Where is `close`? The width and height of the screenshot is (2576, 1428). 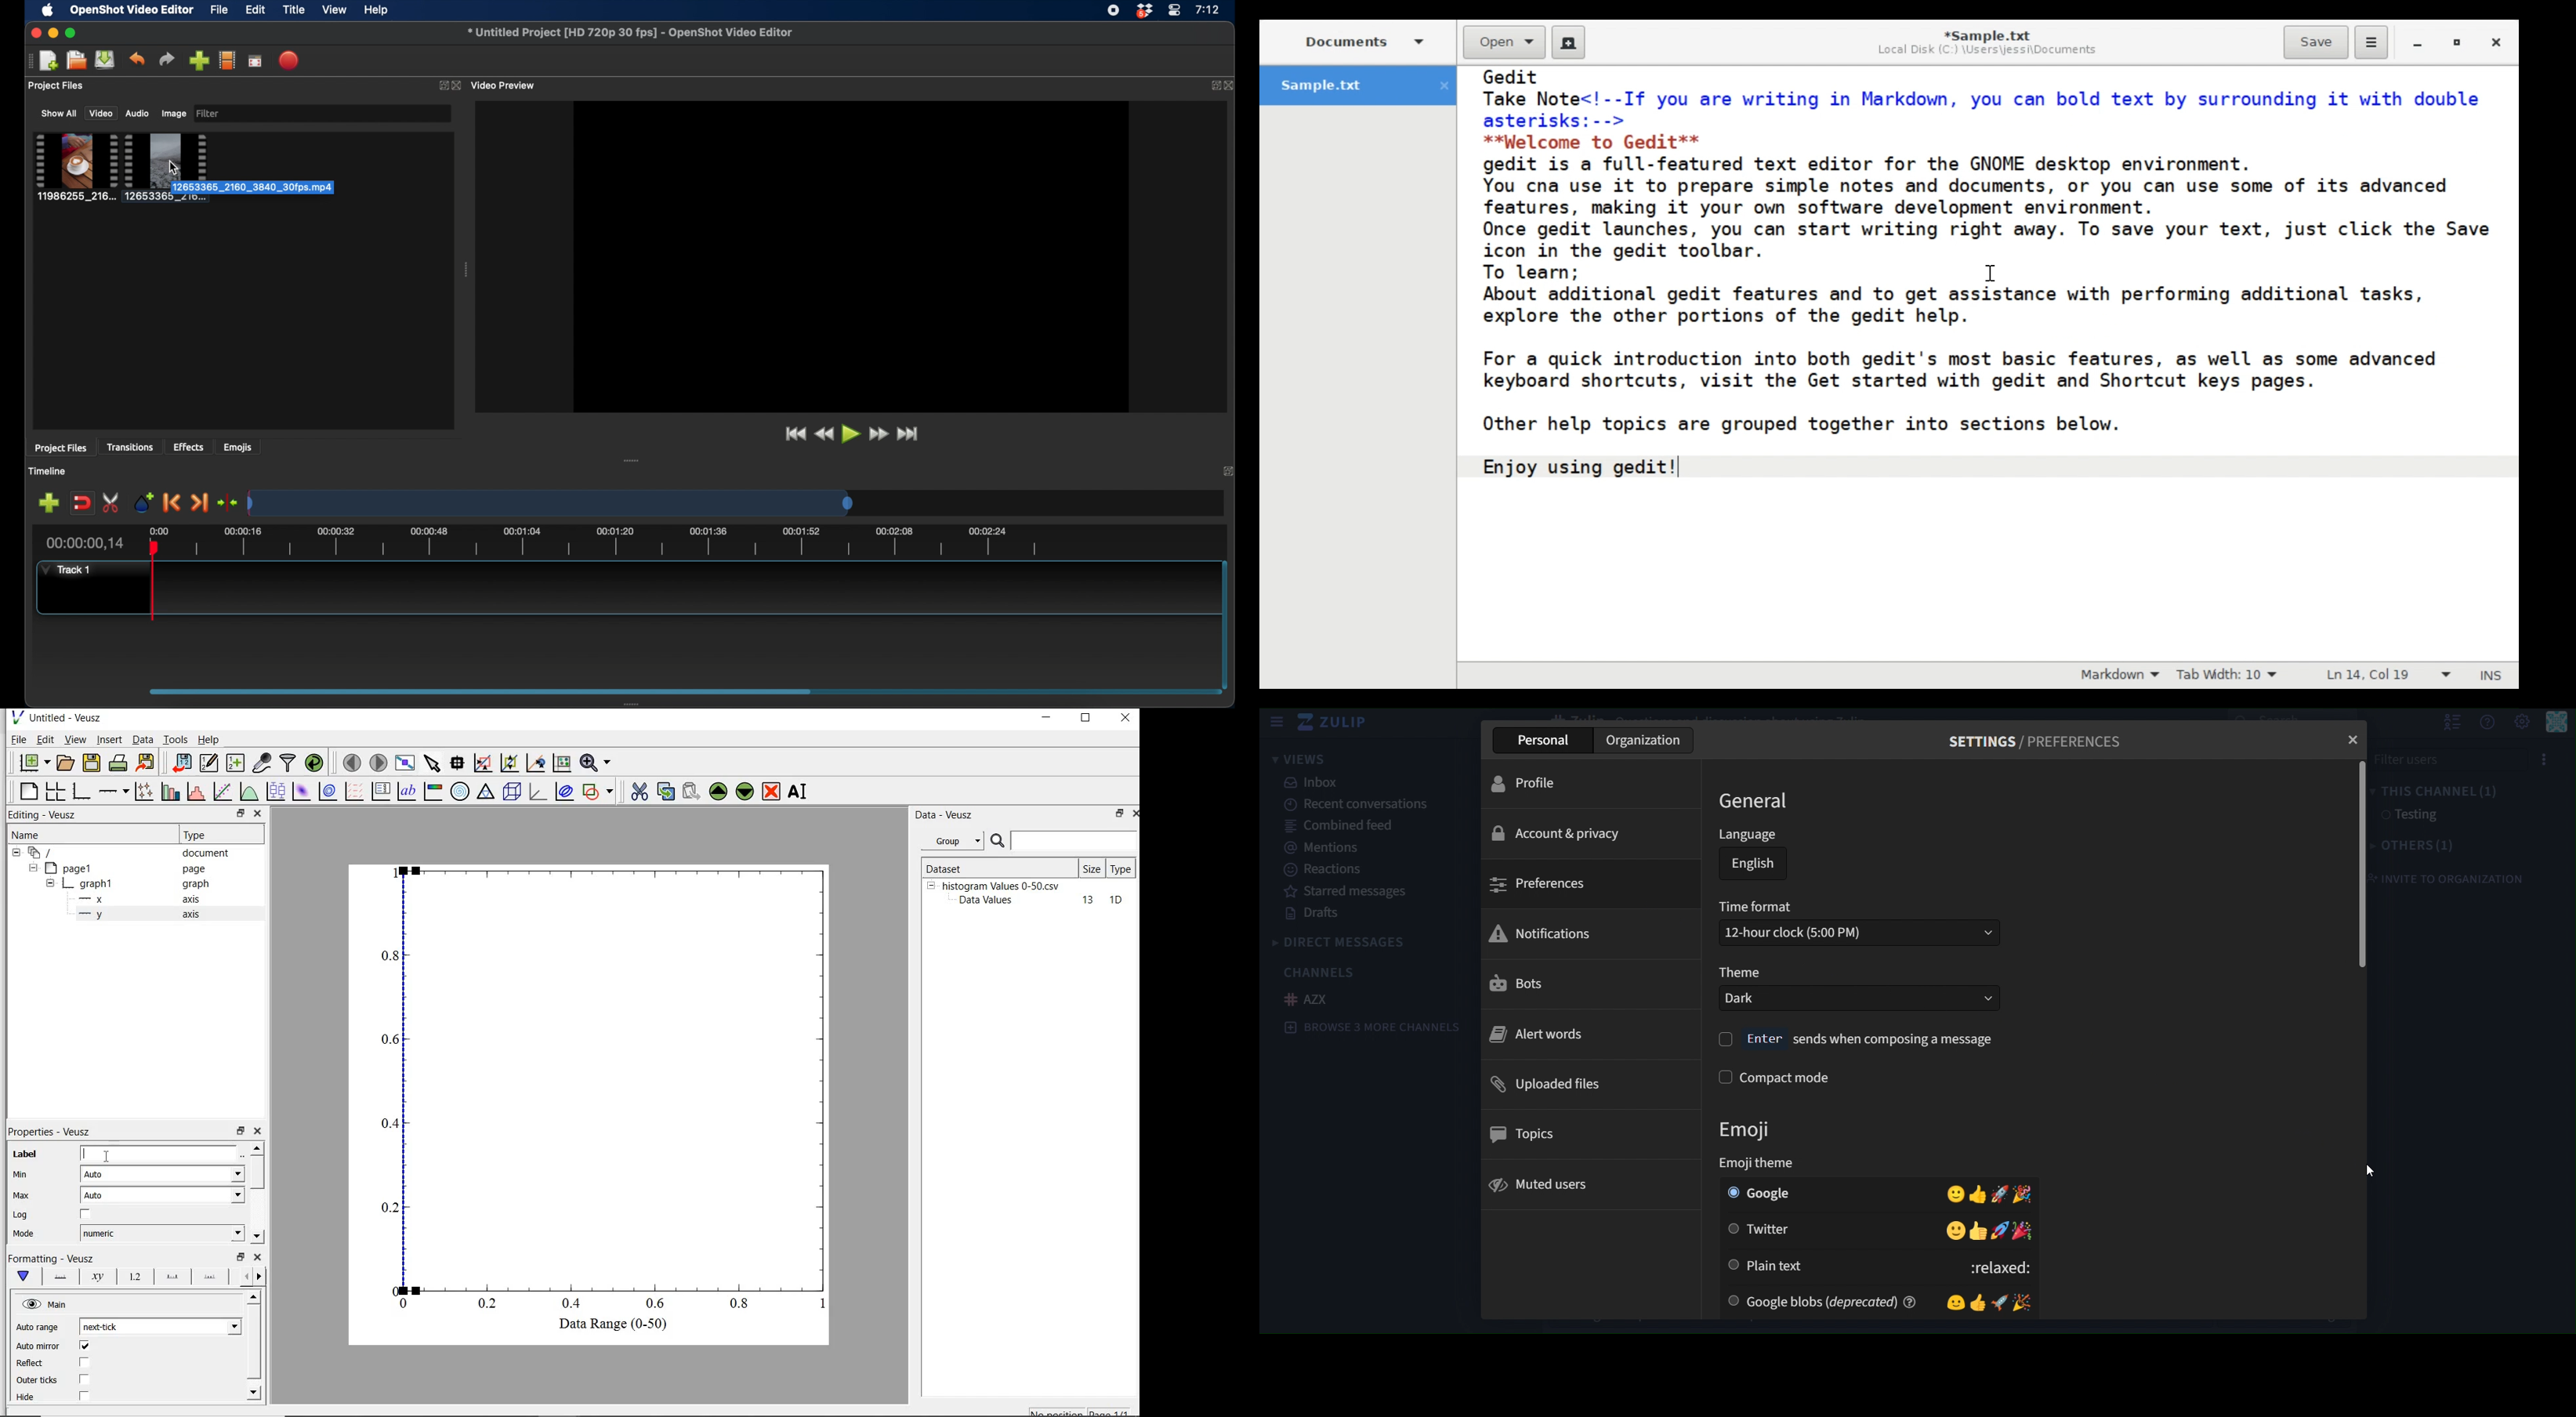
close is located at coordinates (35, 33).